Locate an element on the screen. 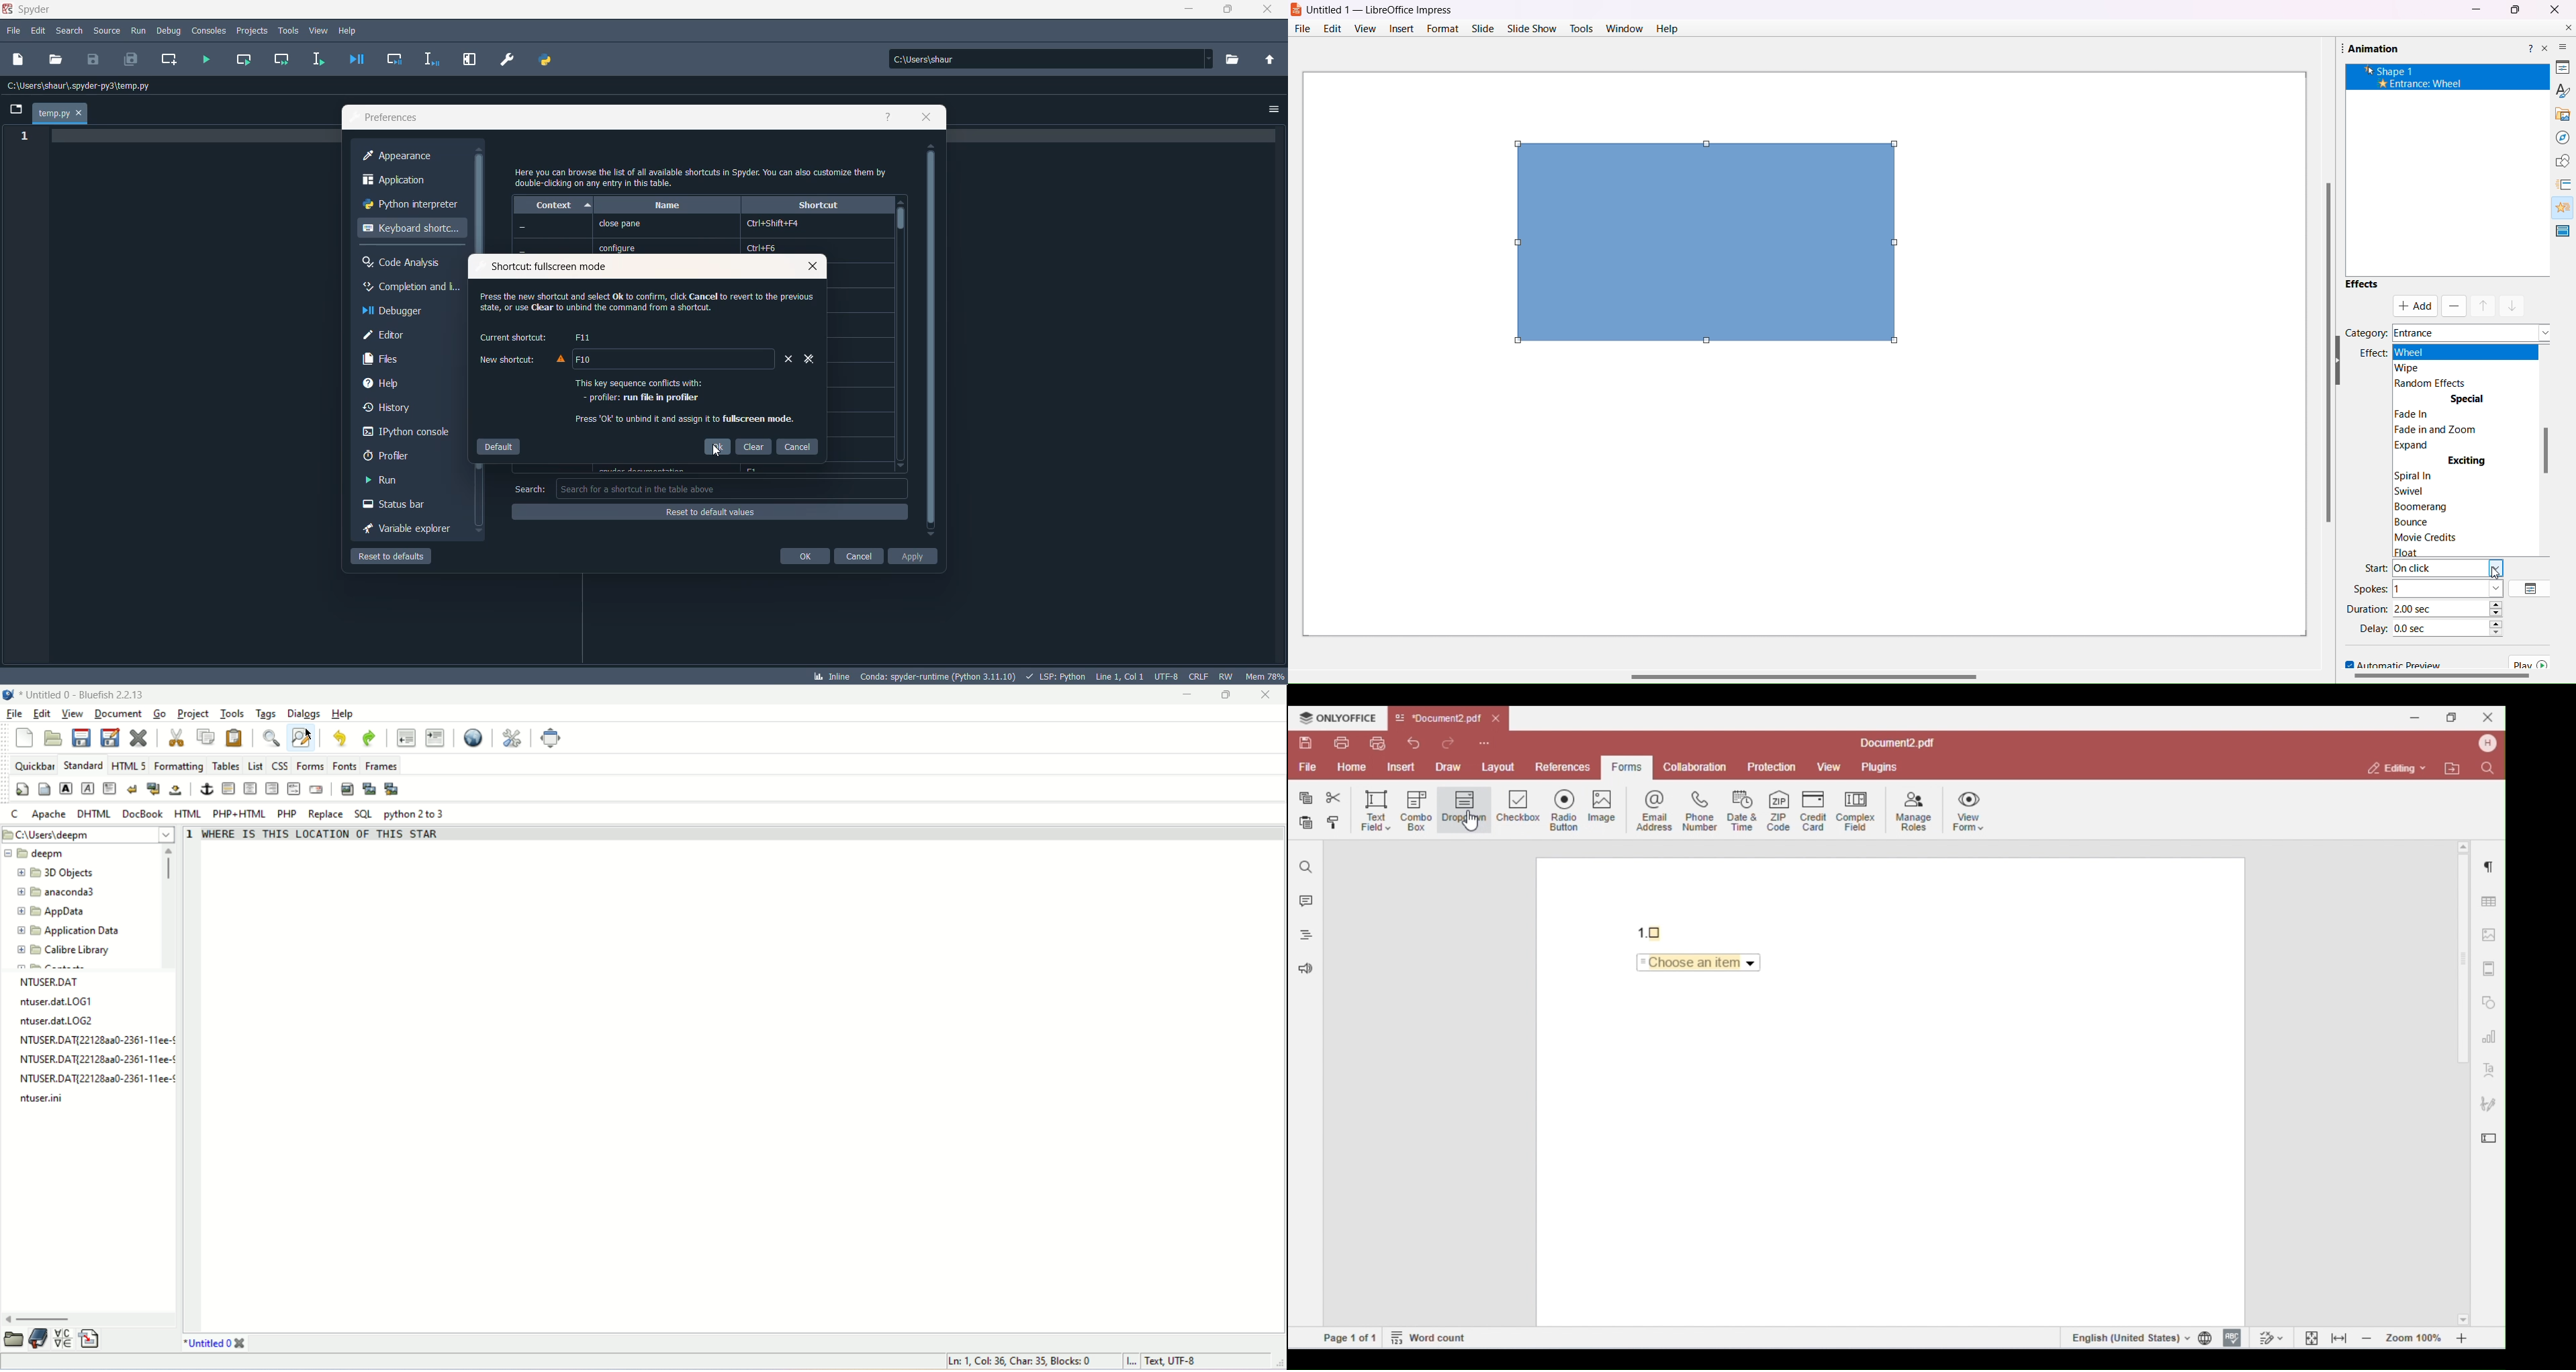 The height and width of the screenshot is (1372, 2576). shortcut is located at coordinates (817, 205).